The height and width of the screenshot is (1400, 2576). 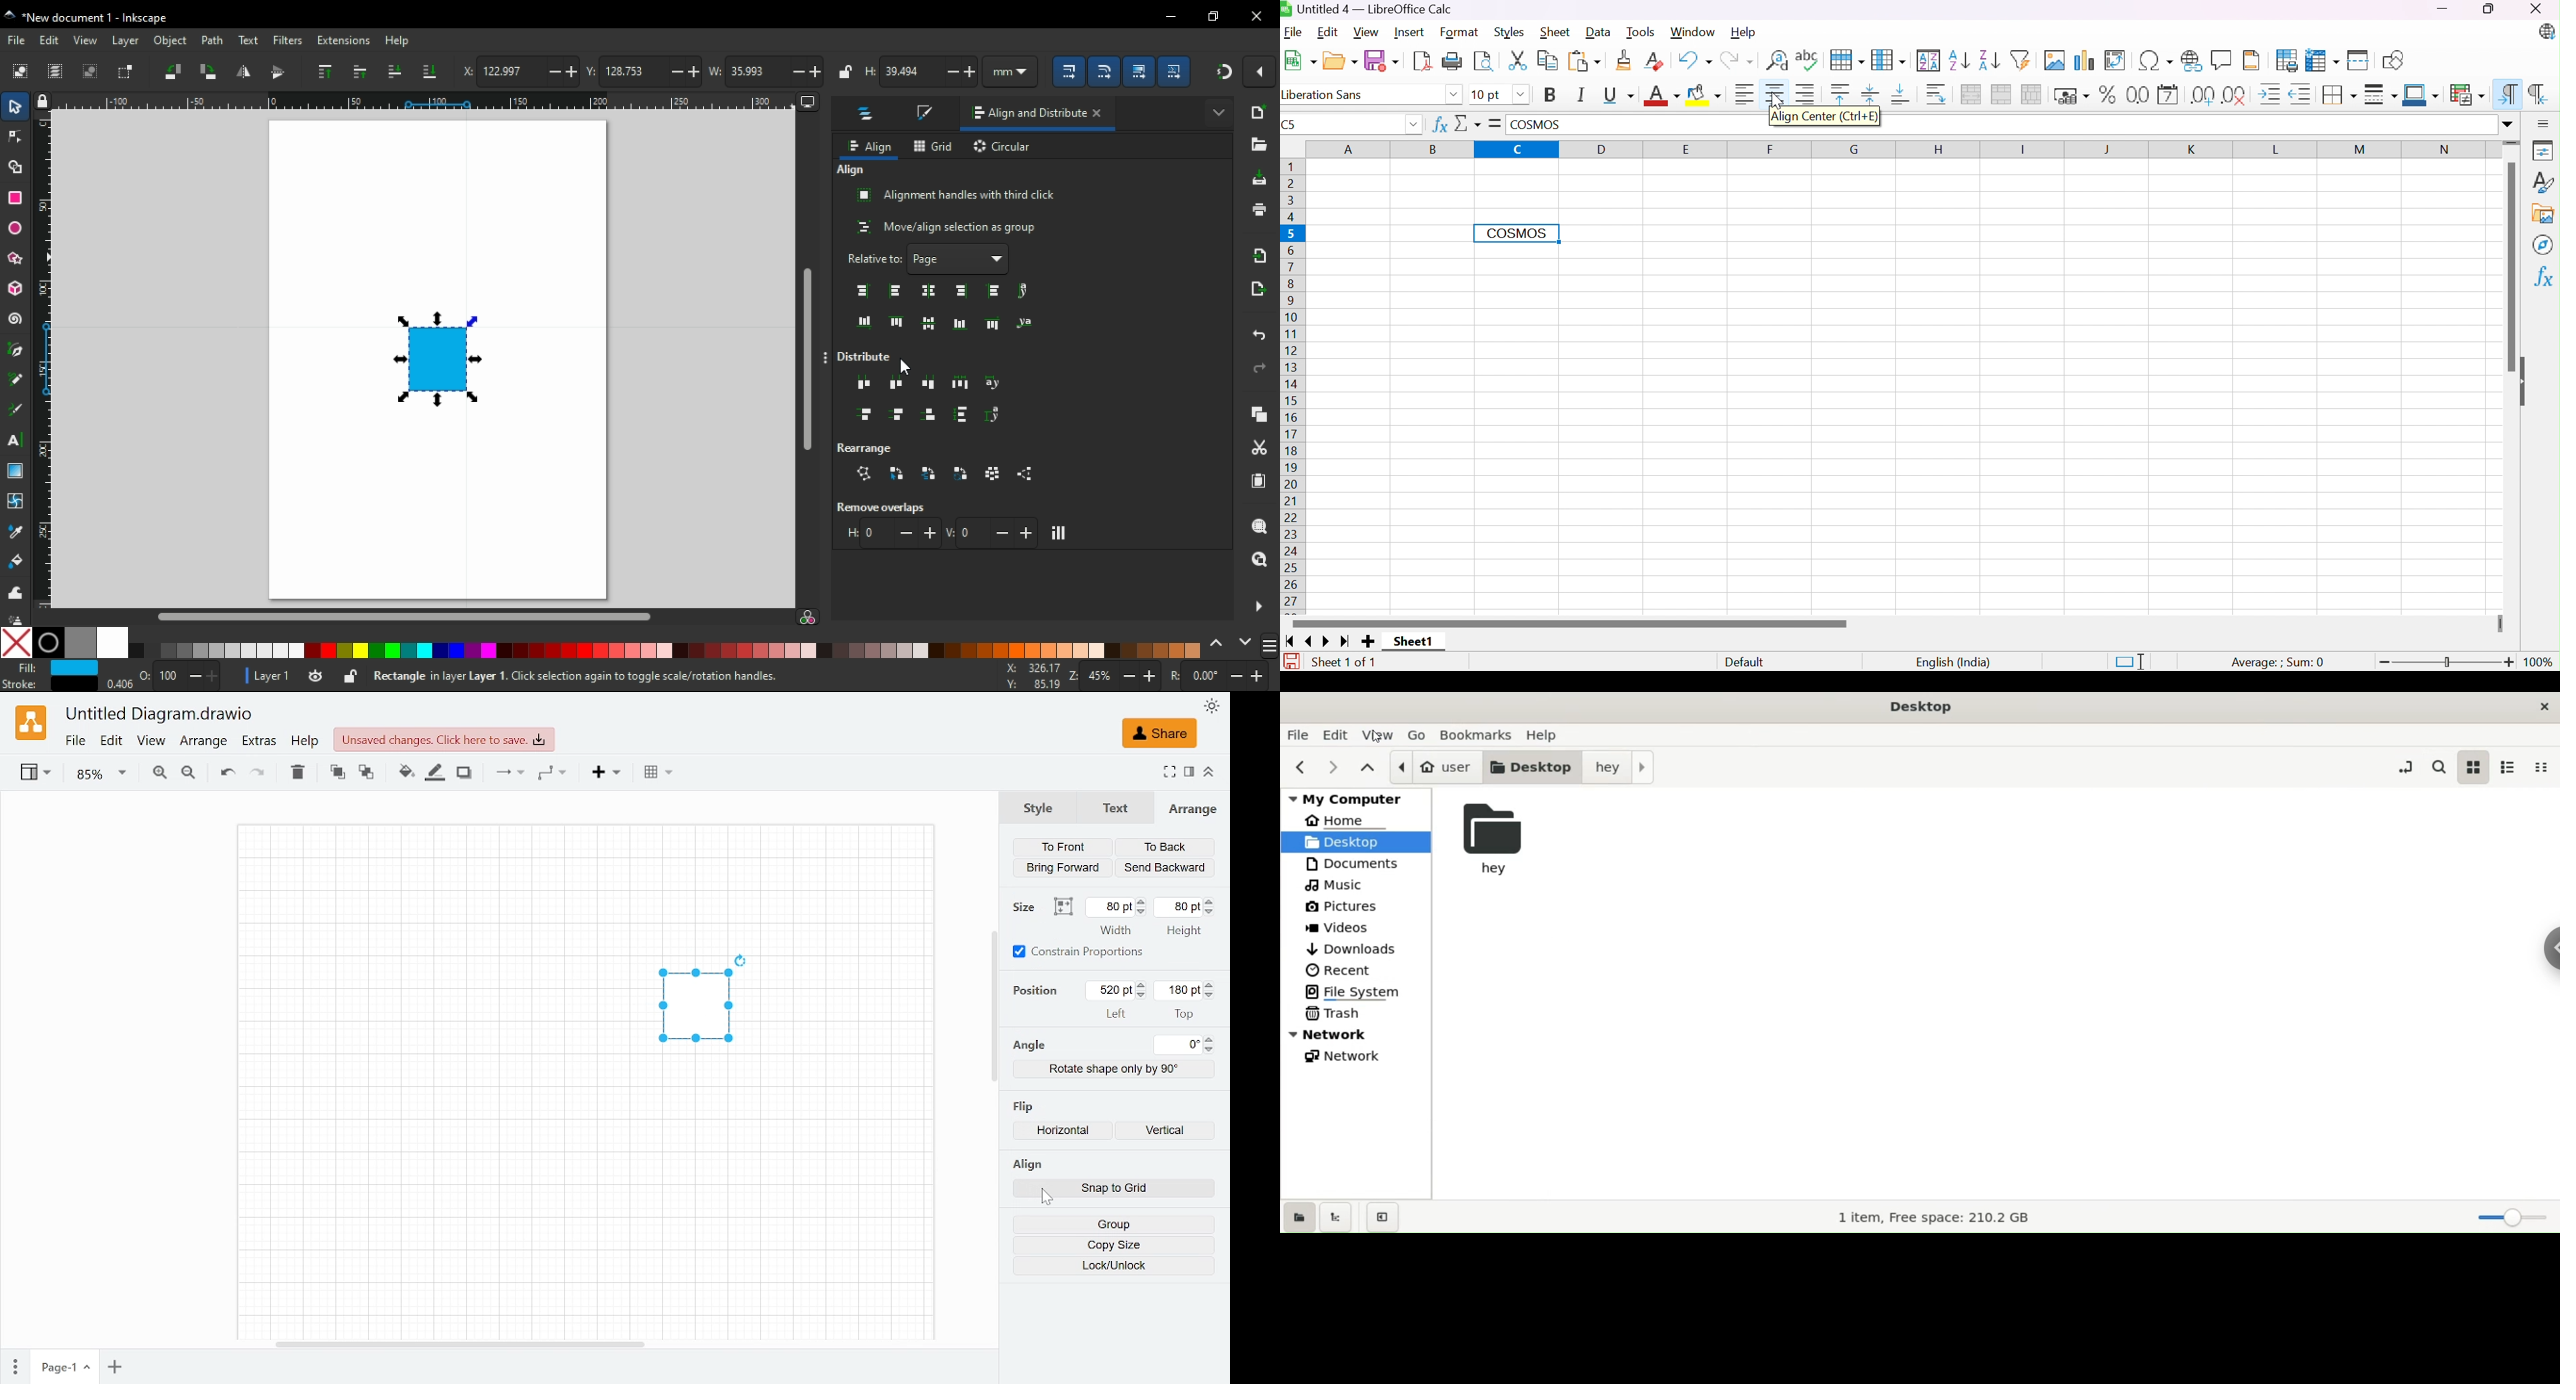 What do you see at coordinates (2541, 767) in the screenshot?
I see `compact view` at bounding box center [2541, 767].